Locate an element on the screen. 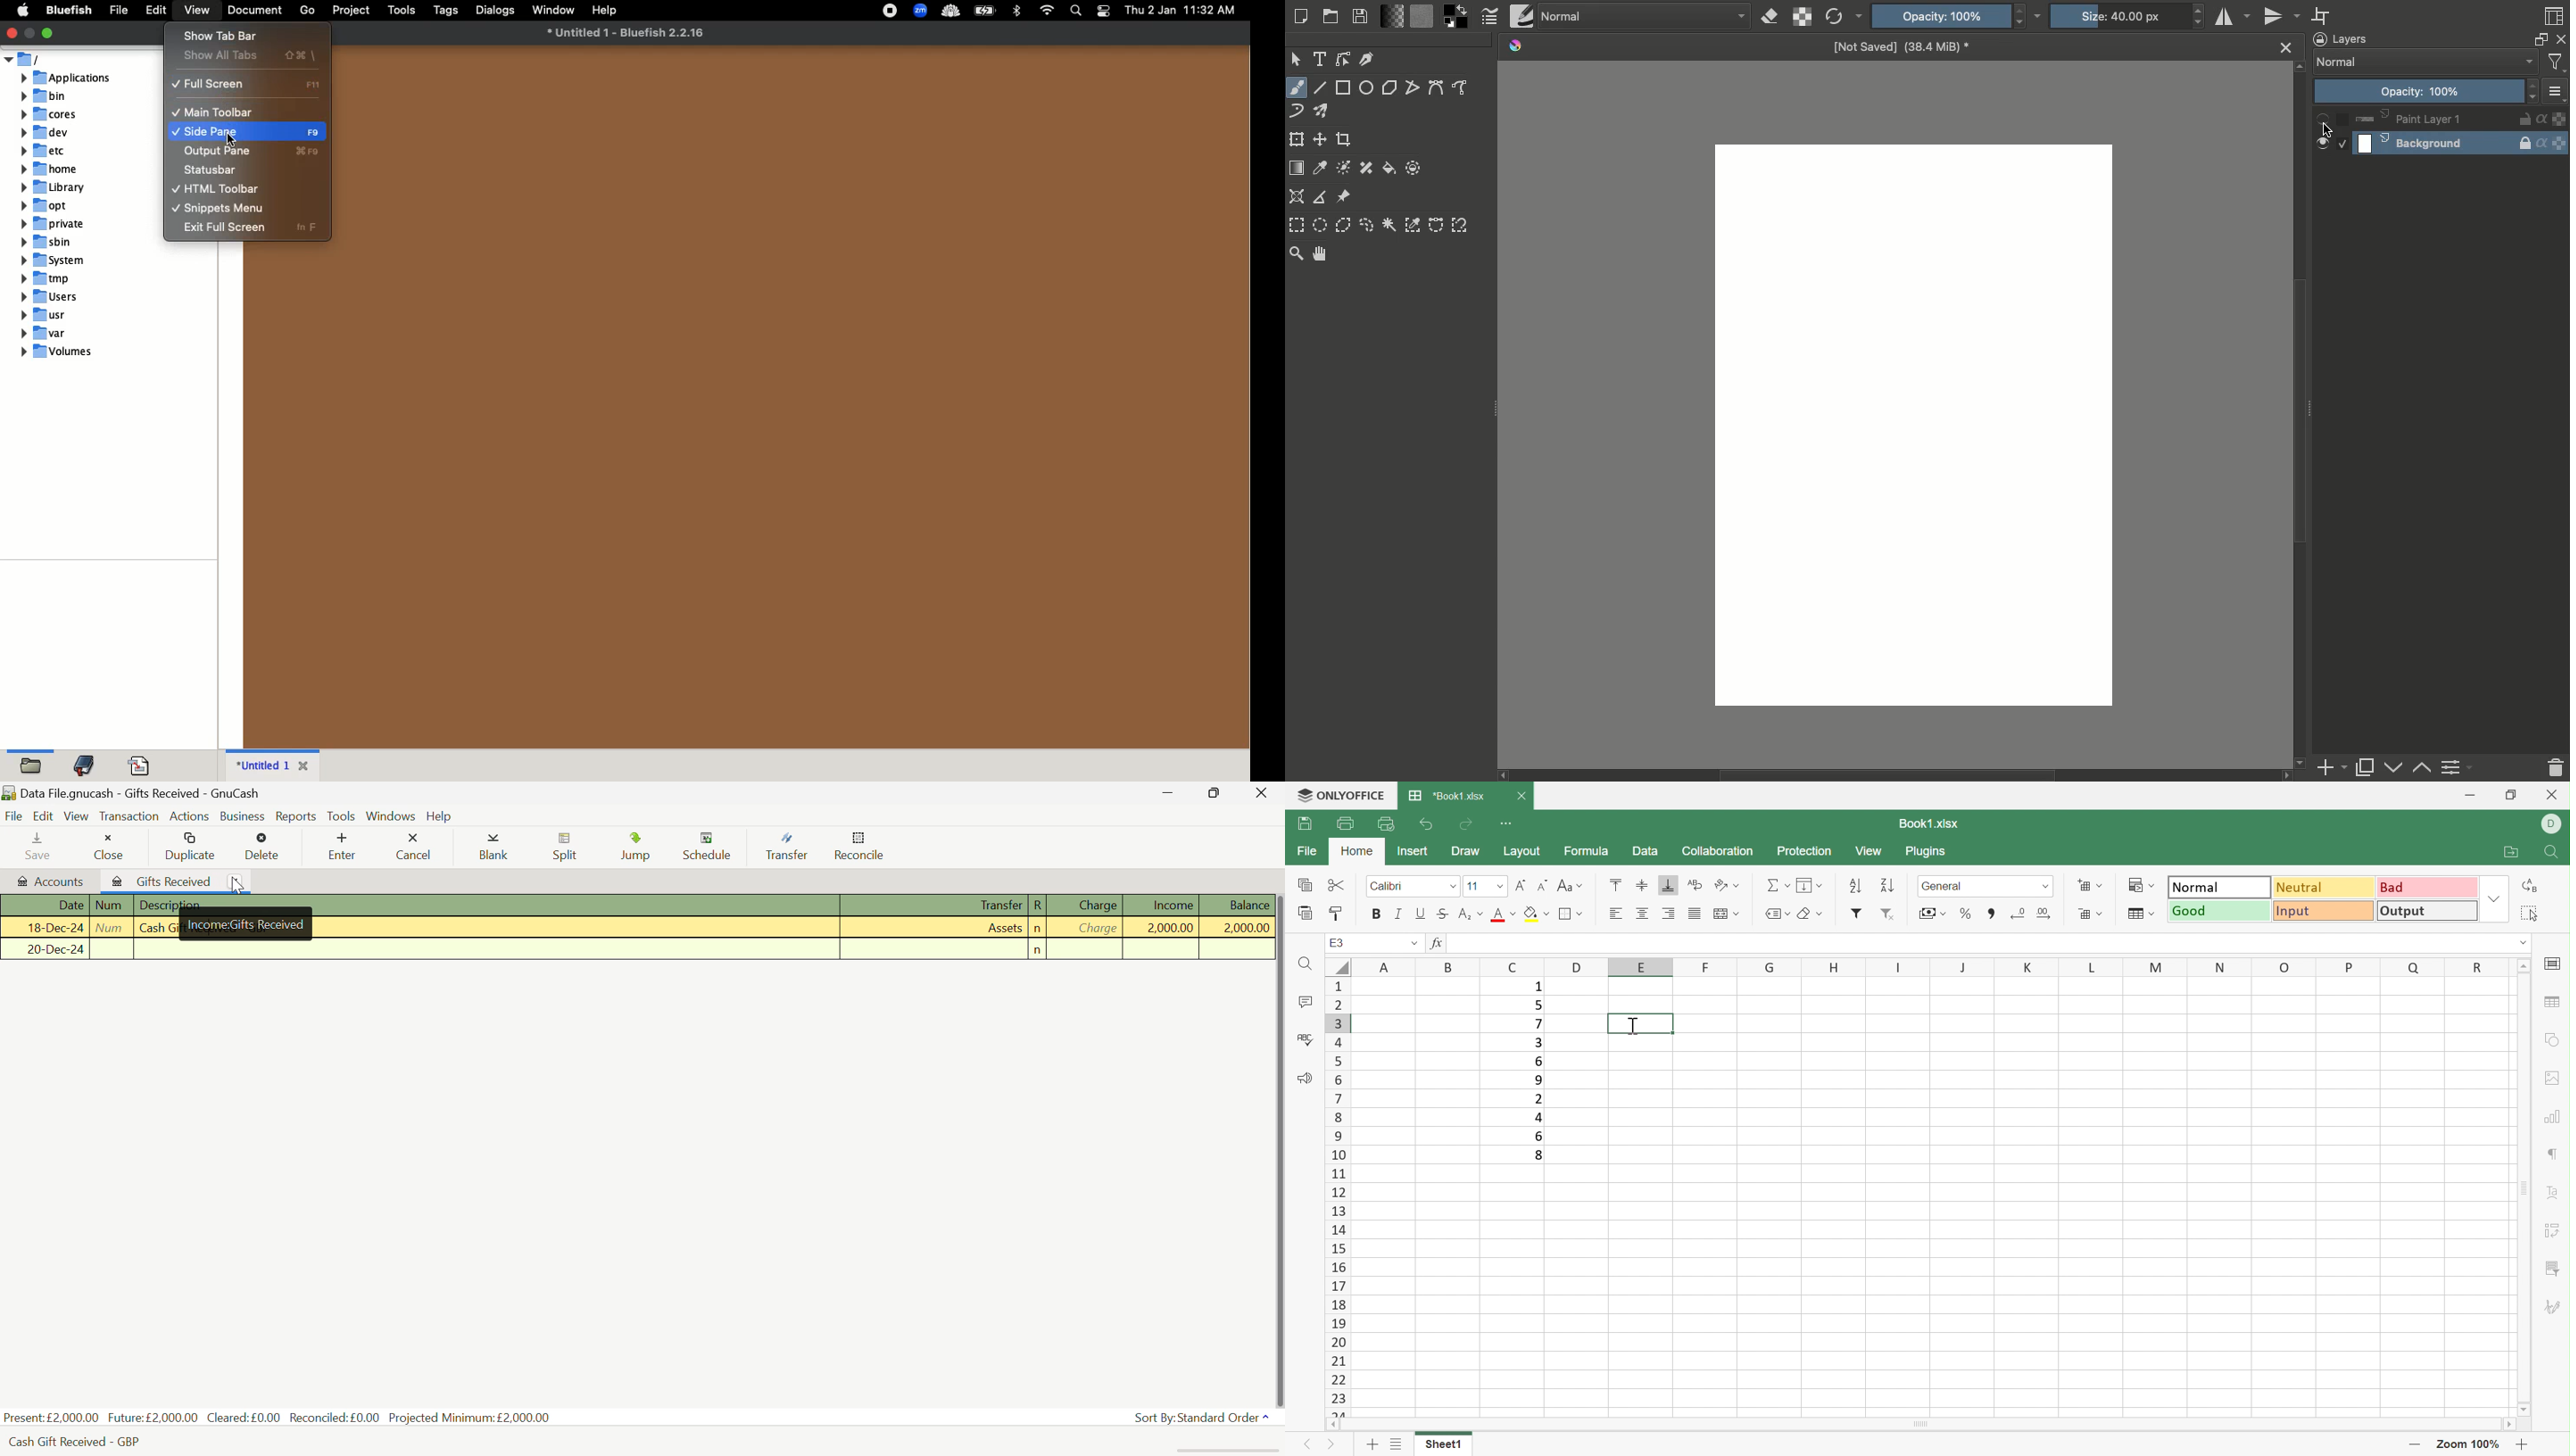  Polygon is located at coordinates (1391, 87).